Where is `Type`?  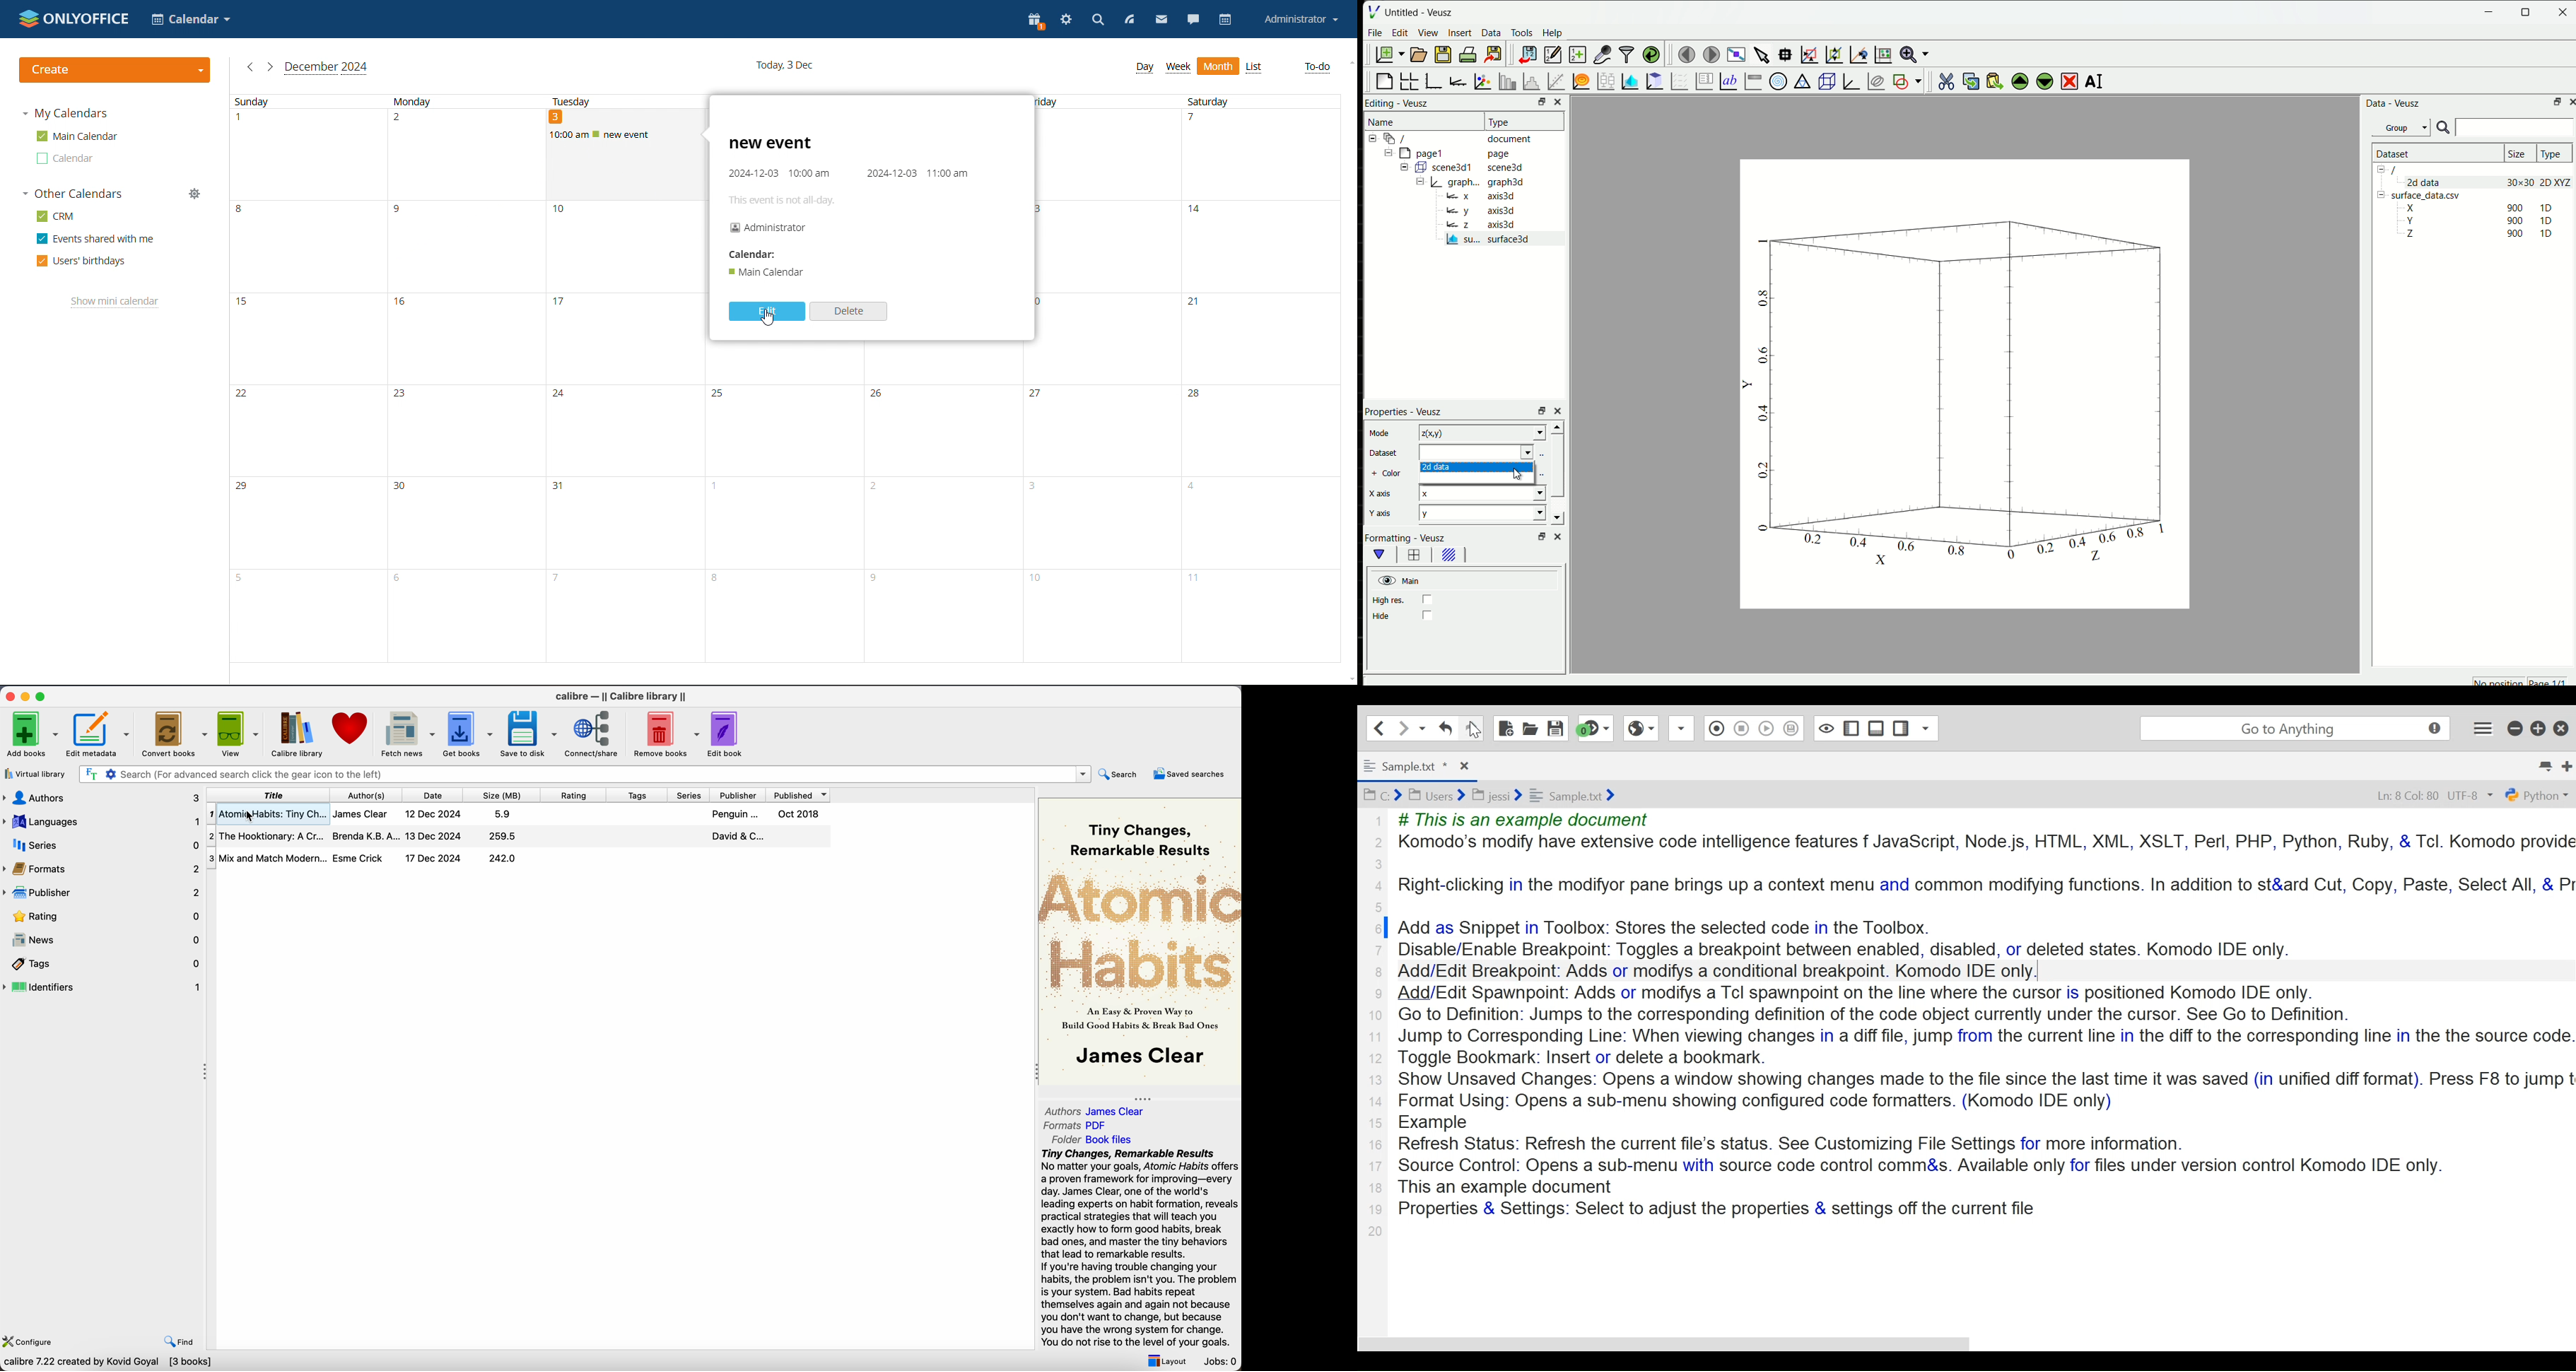 Type is located at coordinates (2552, 154).